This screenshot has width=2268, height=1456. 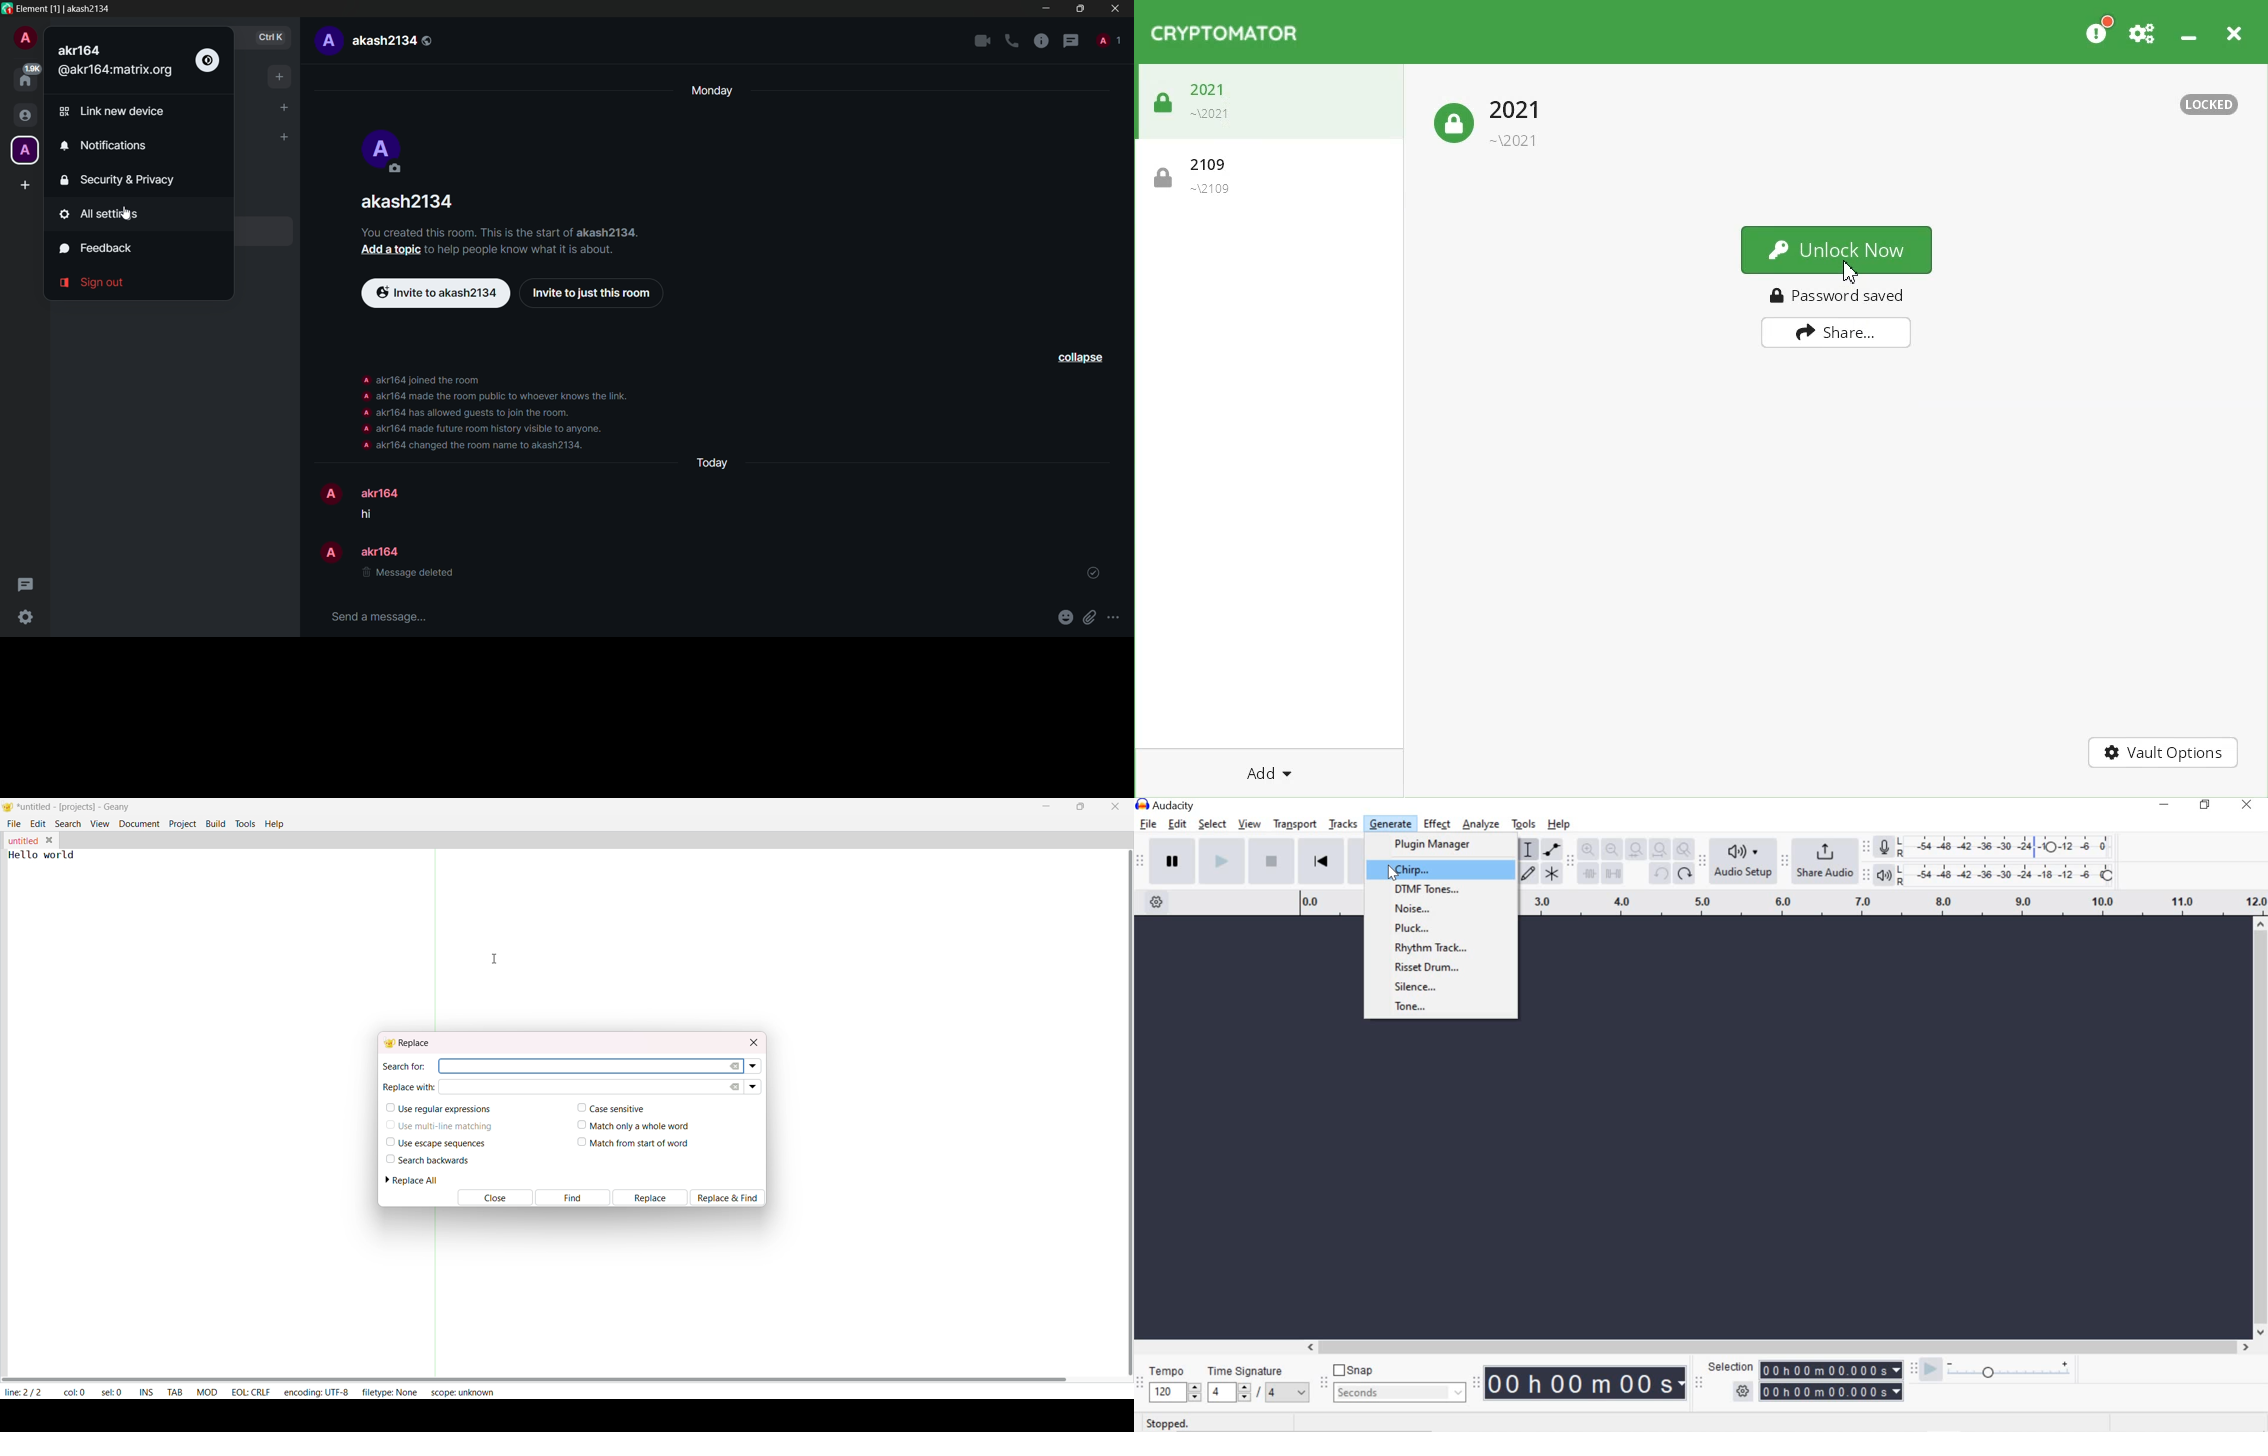 I want to click on chirp, so click(x=1442, y=869).